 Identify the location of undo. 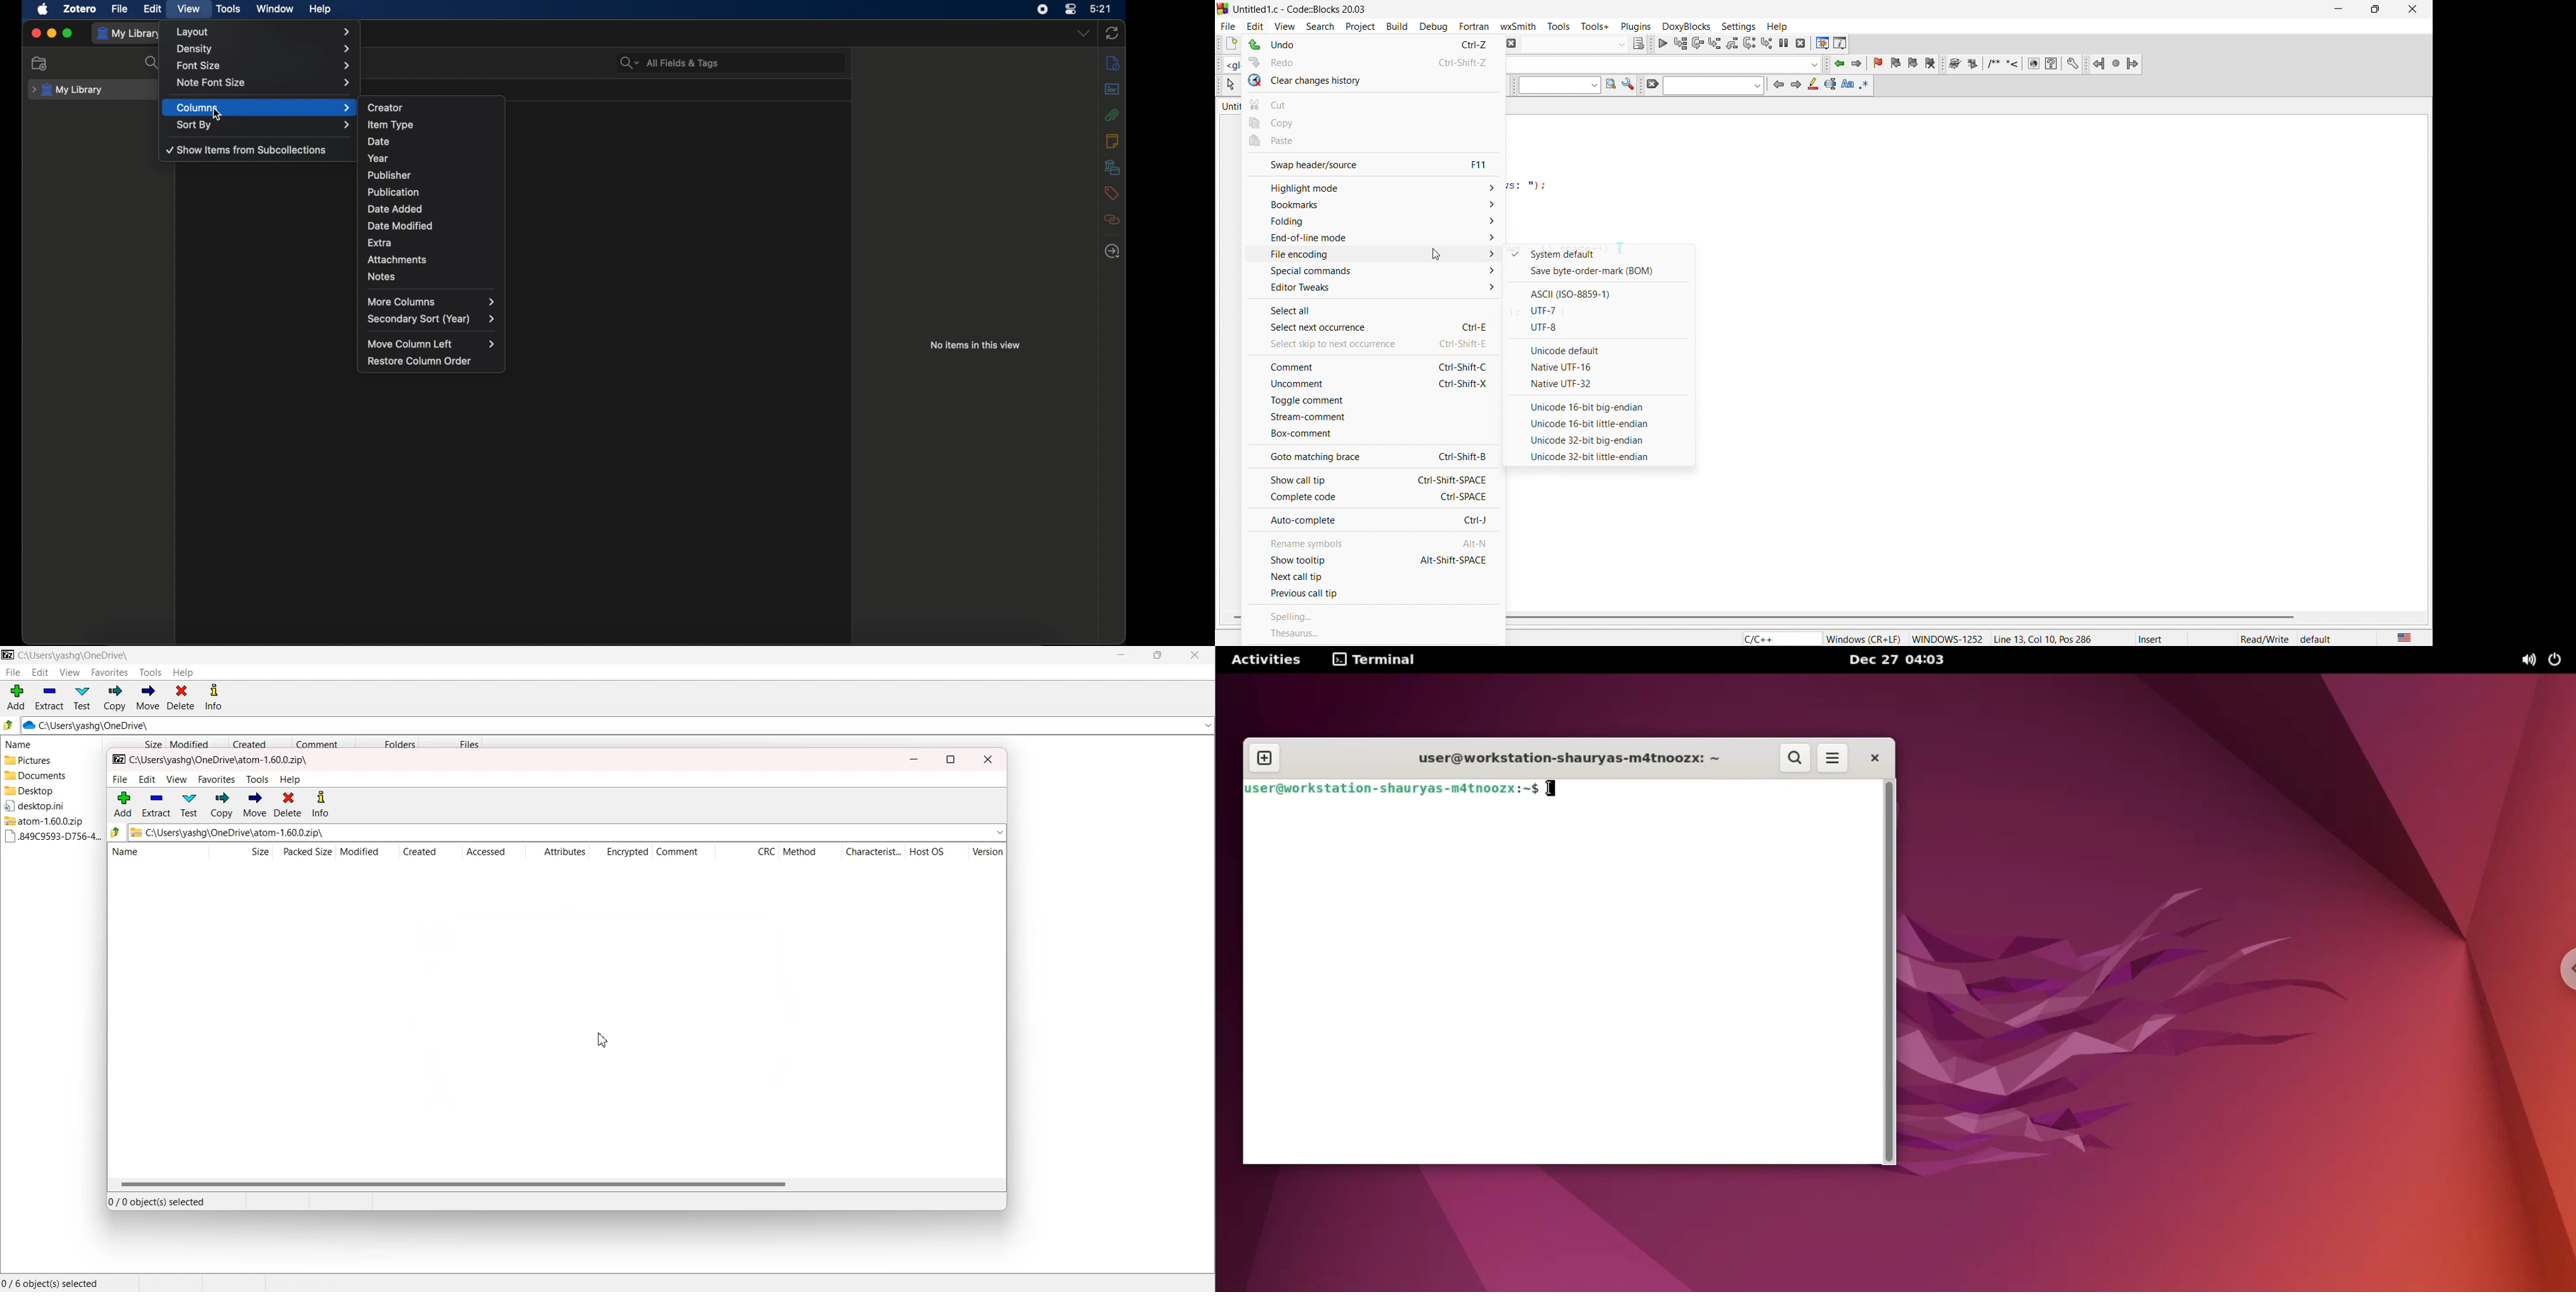
(1367, 46).